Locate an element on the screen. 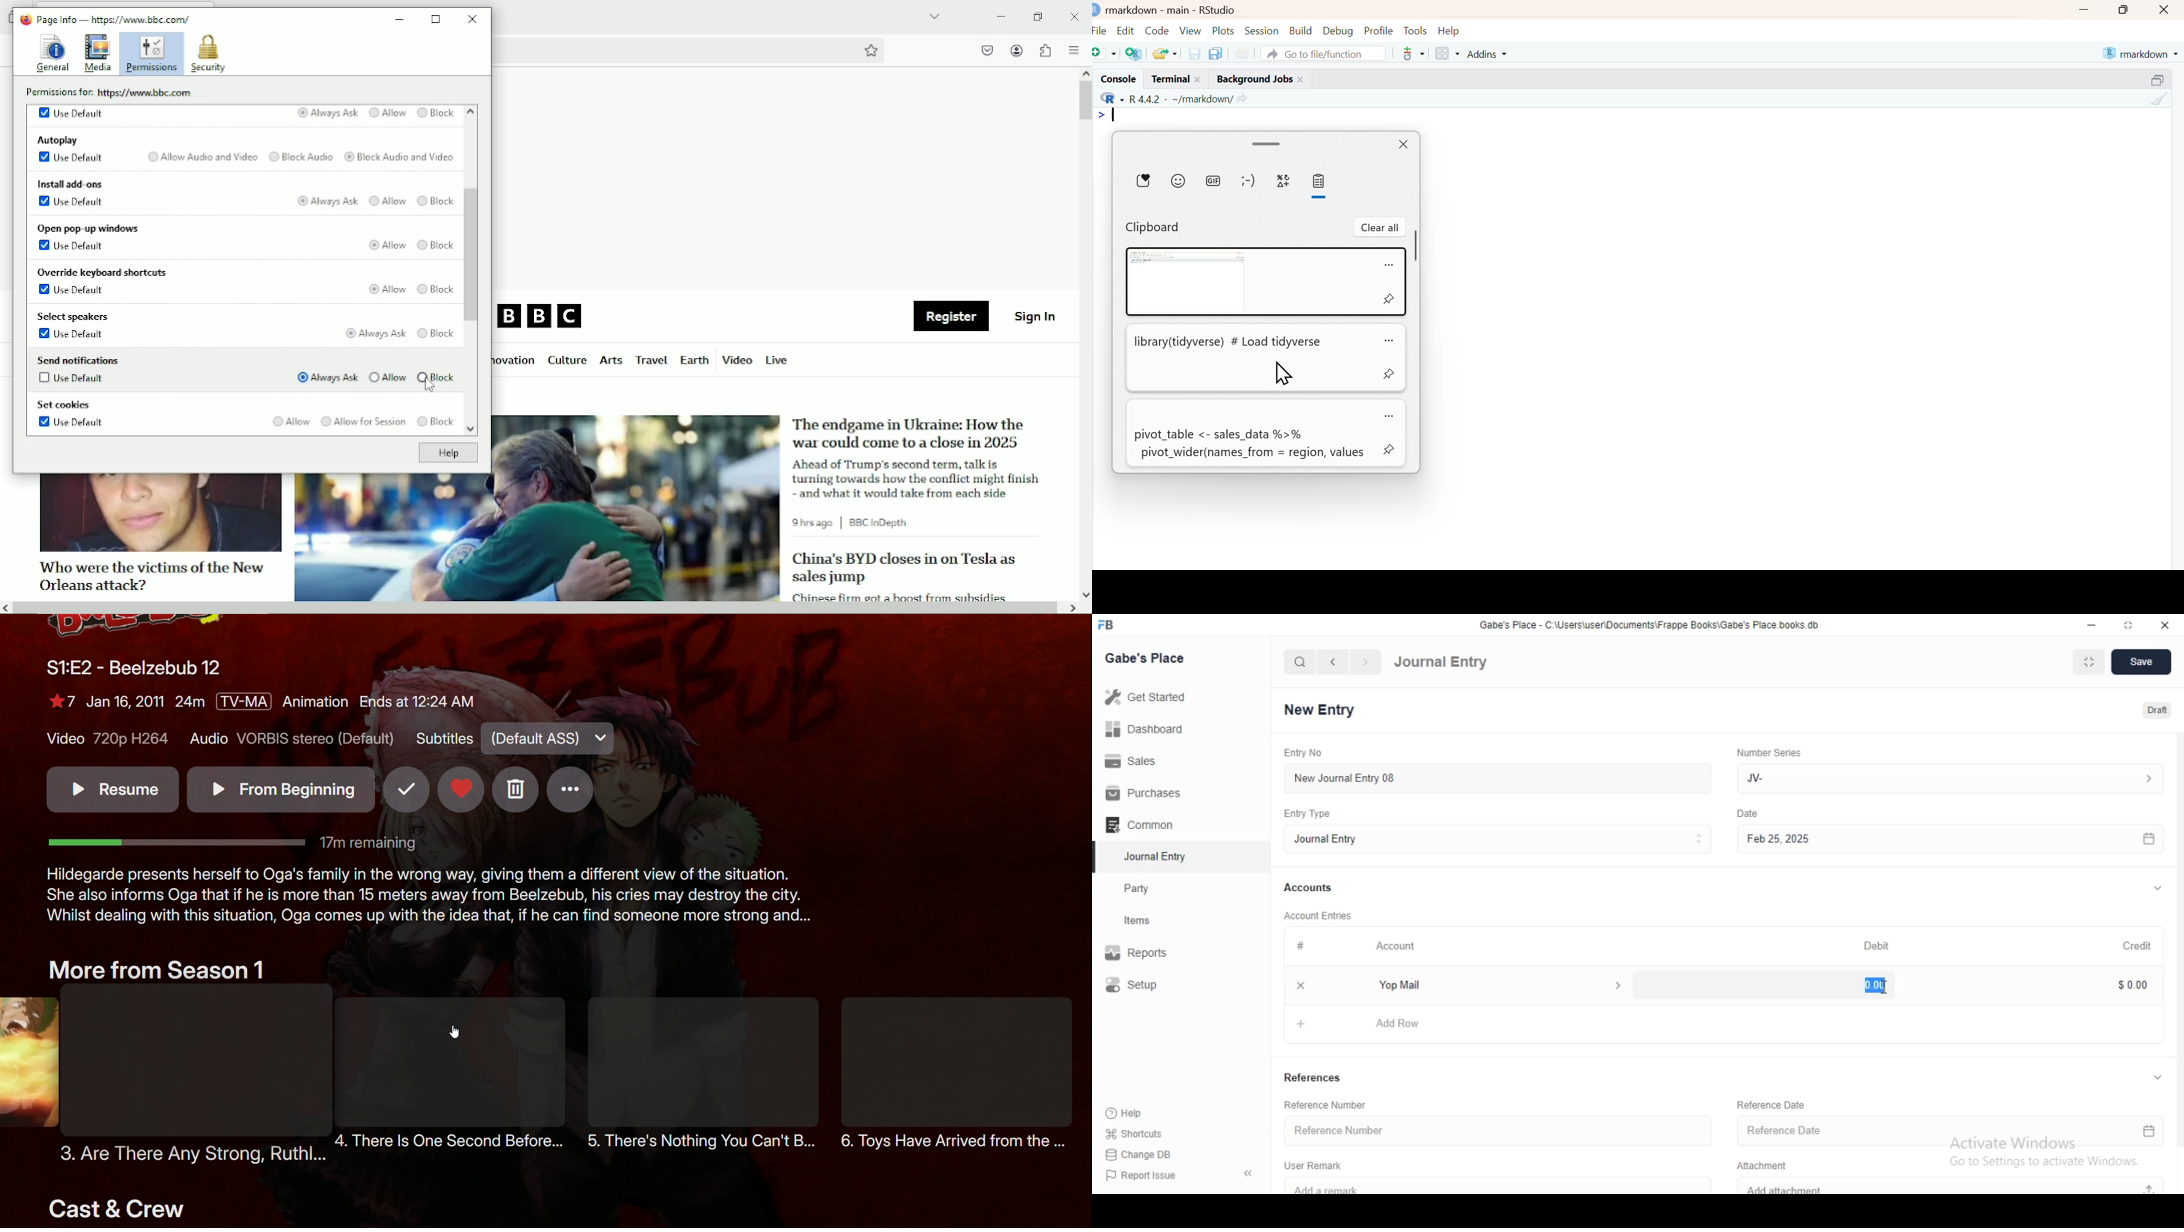  Common is located at coordinates (1143, 825).